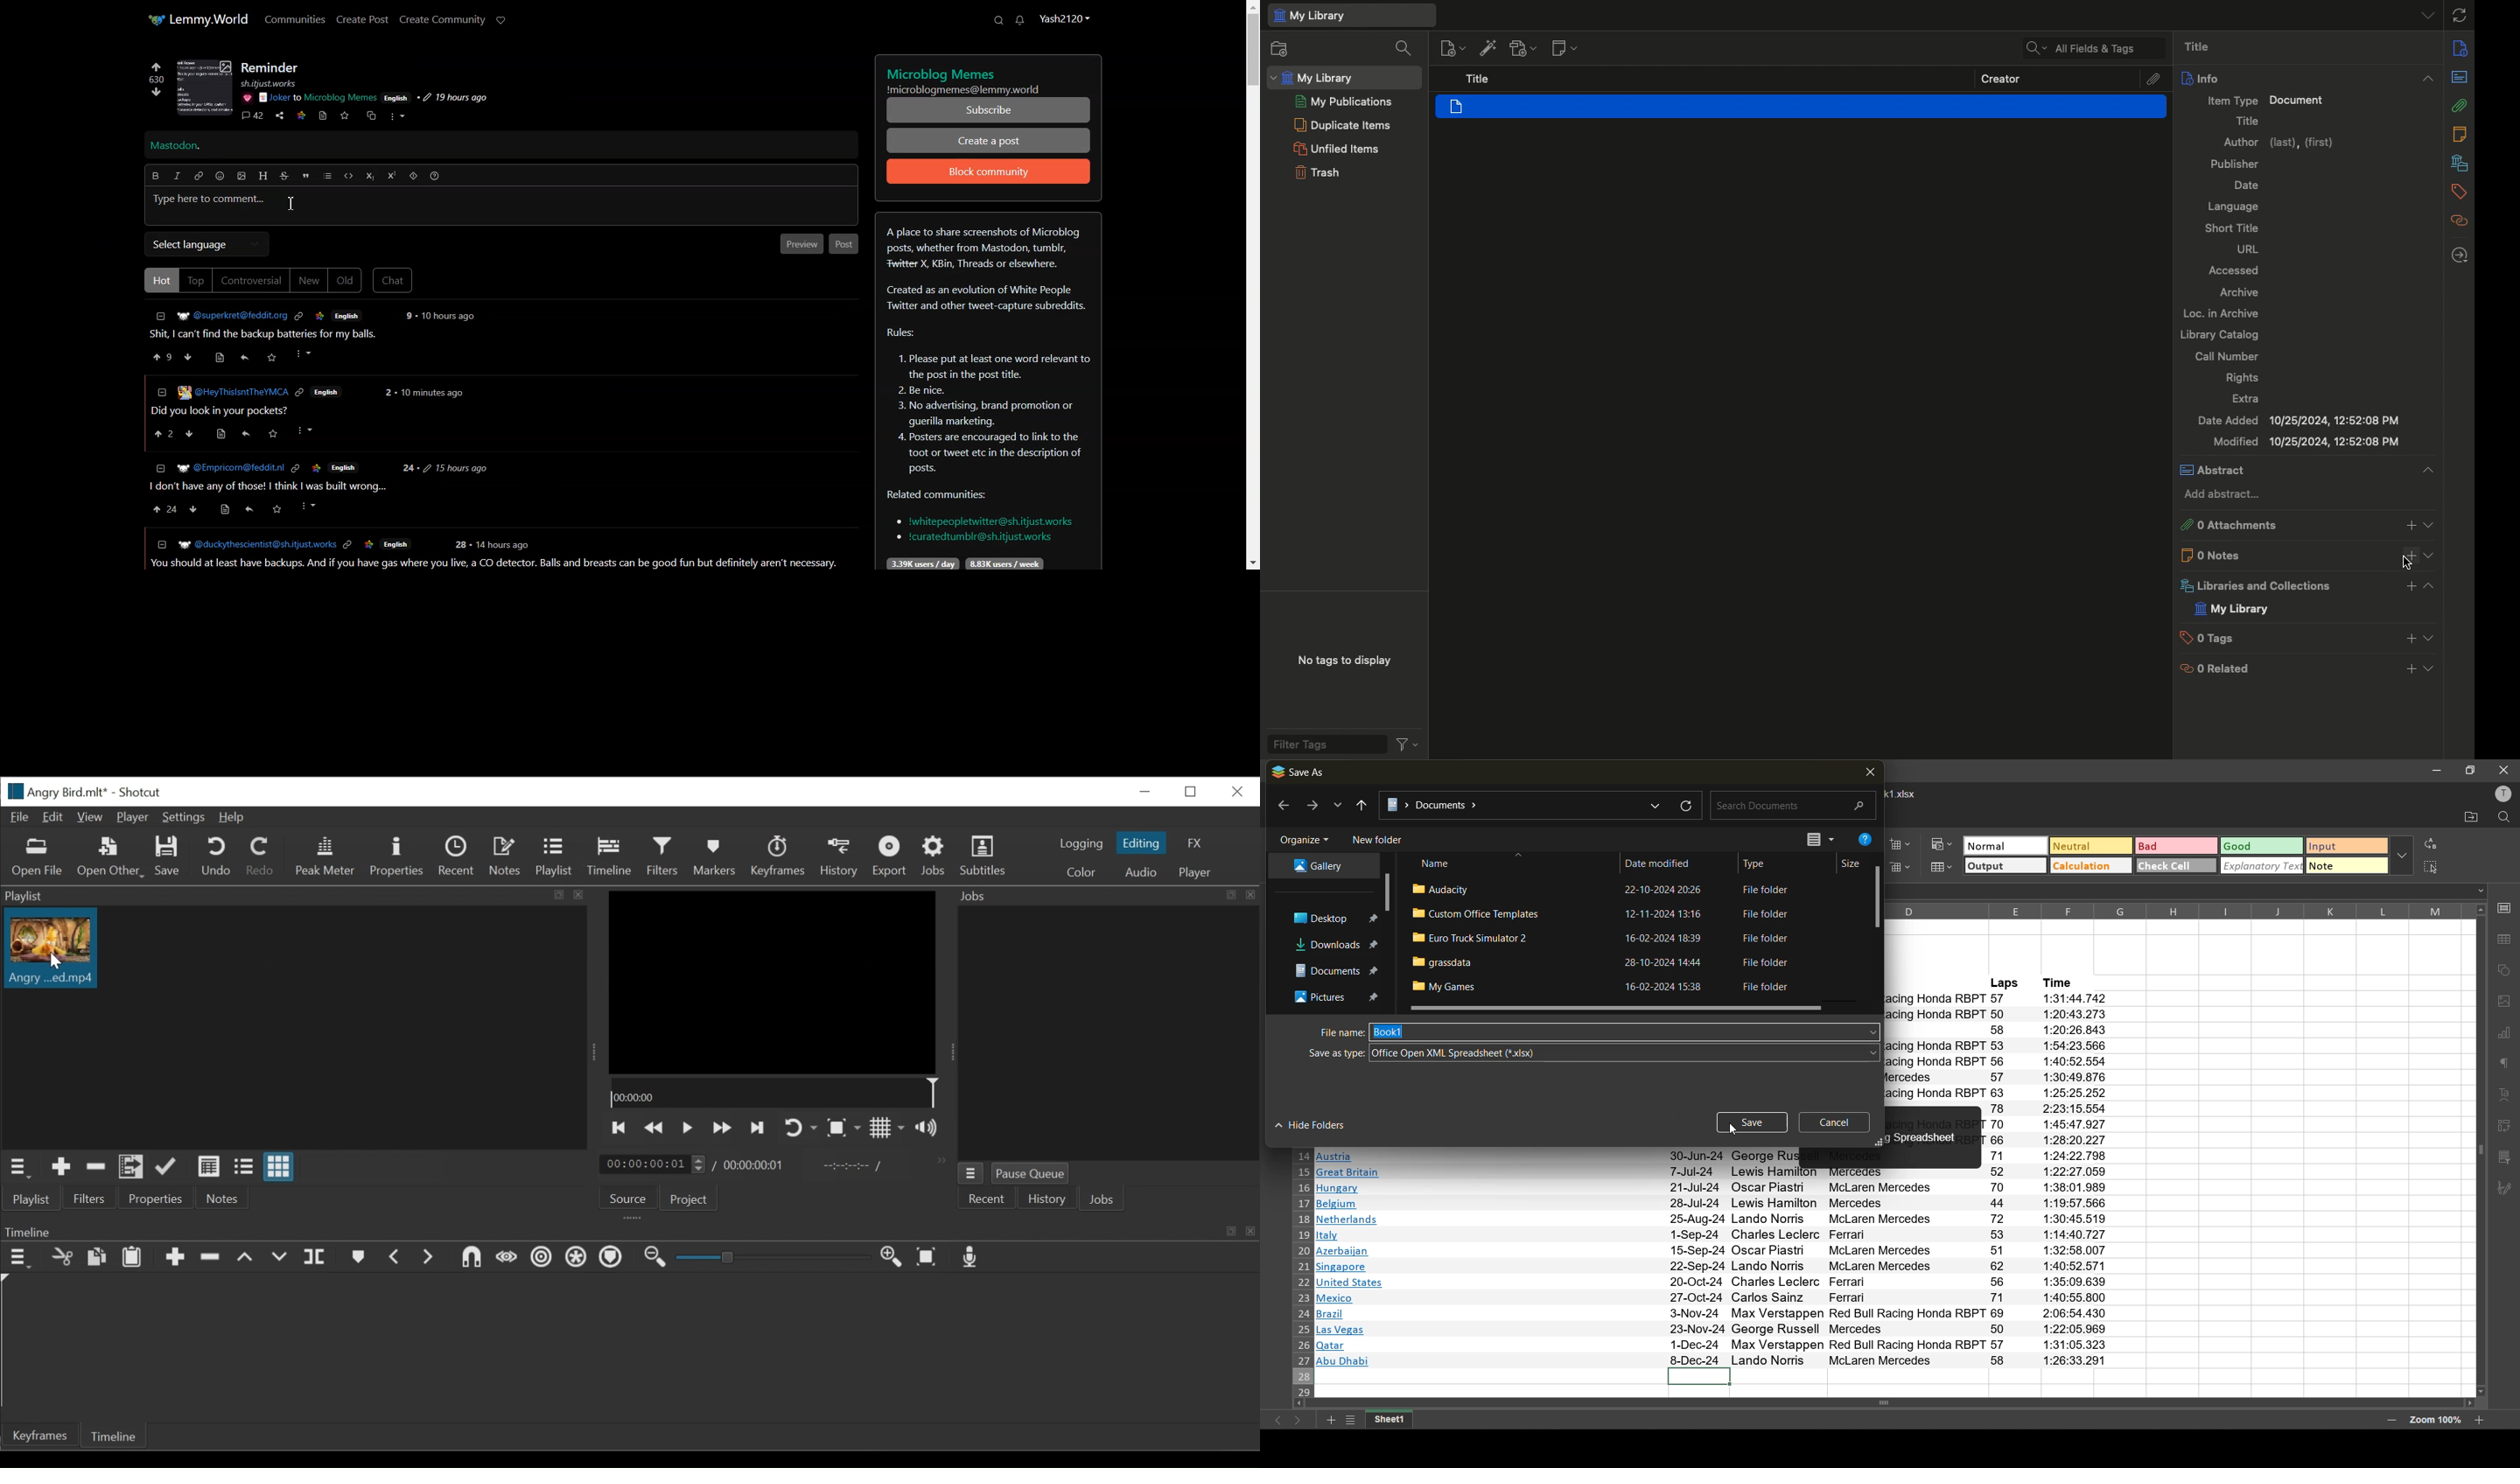 The image size is (2520, 1484). I want to click on Audacity, so click(1449, 889).